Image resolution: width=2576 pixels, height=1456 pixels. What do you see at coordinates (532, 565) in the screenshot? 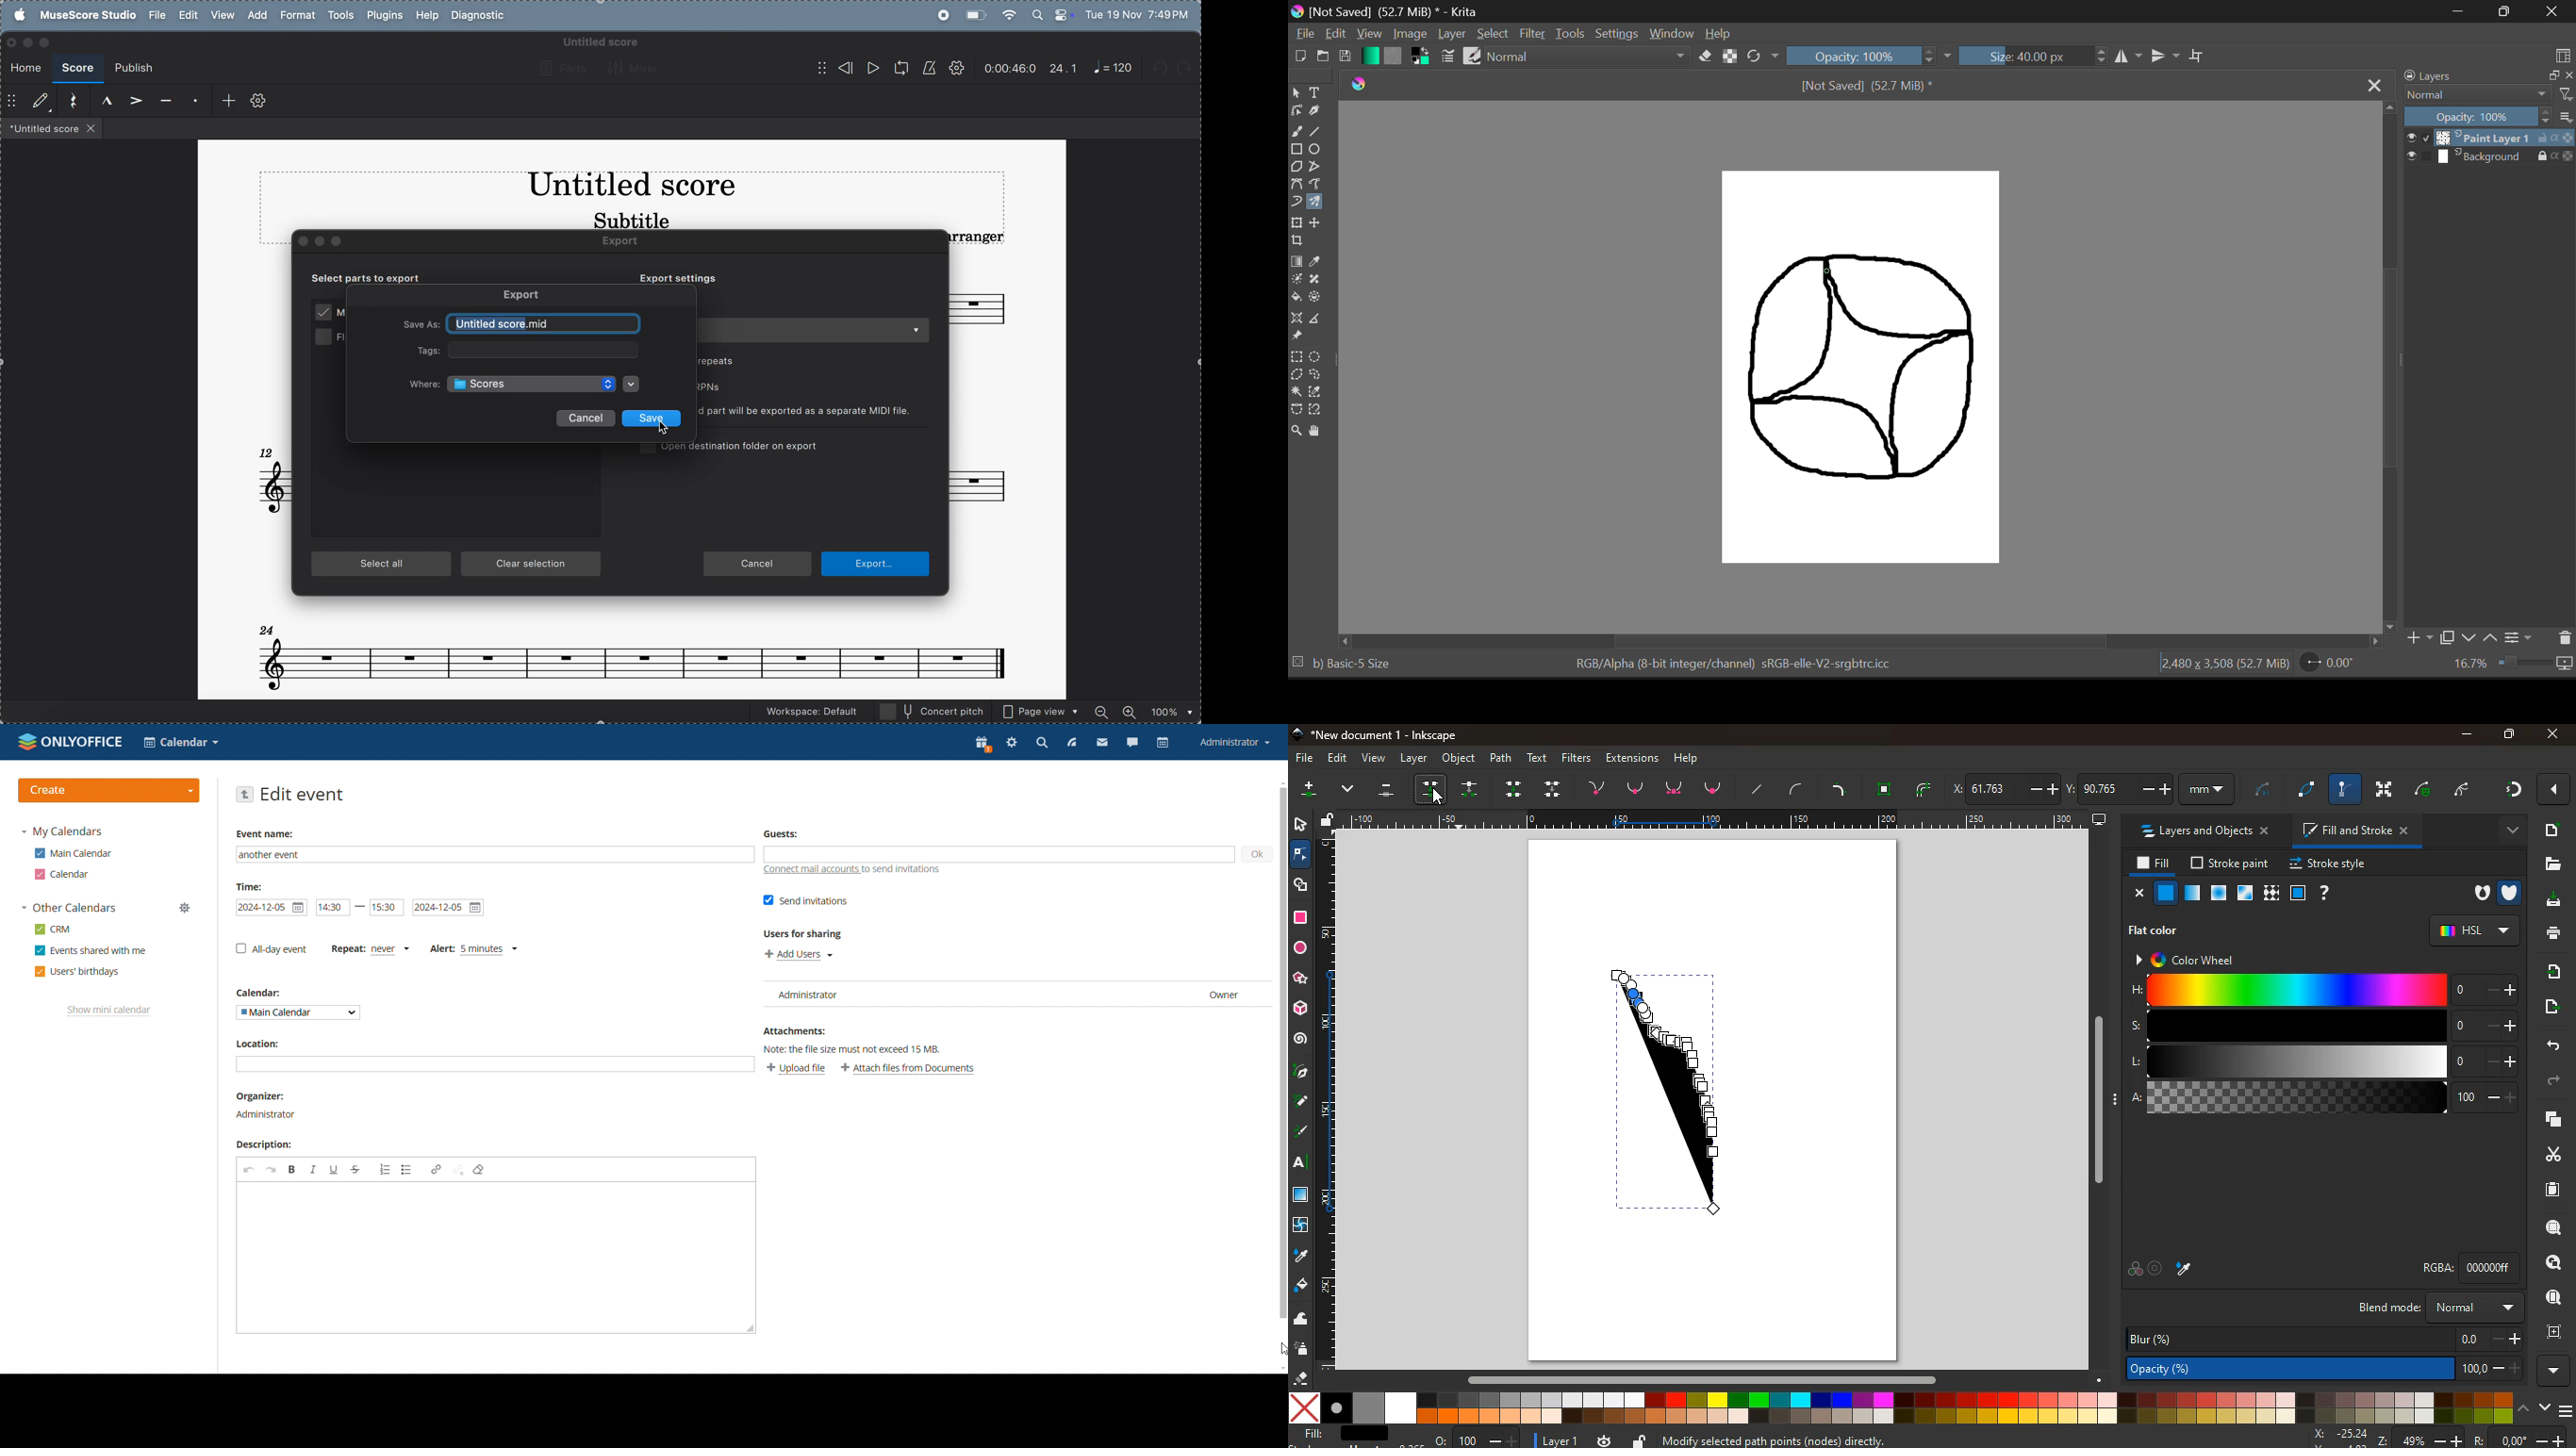
I see `clear section` at bounding box center [532, 565].